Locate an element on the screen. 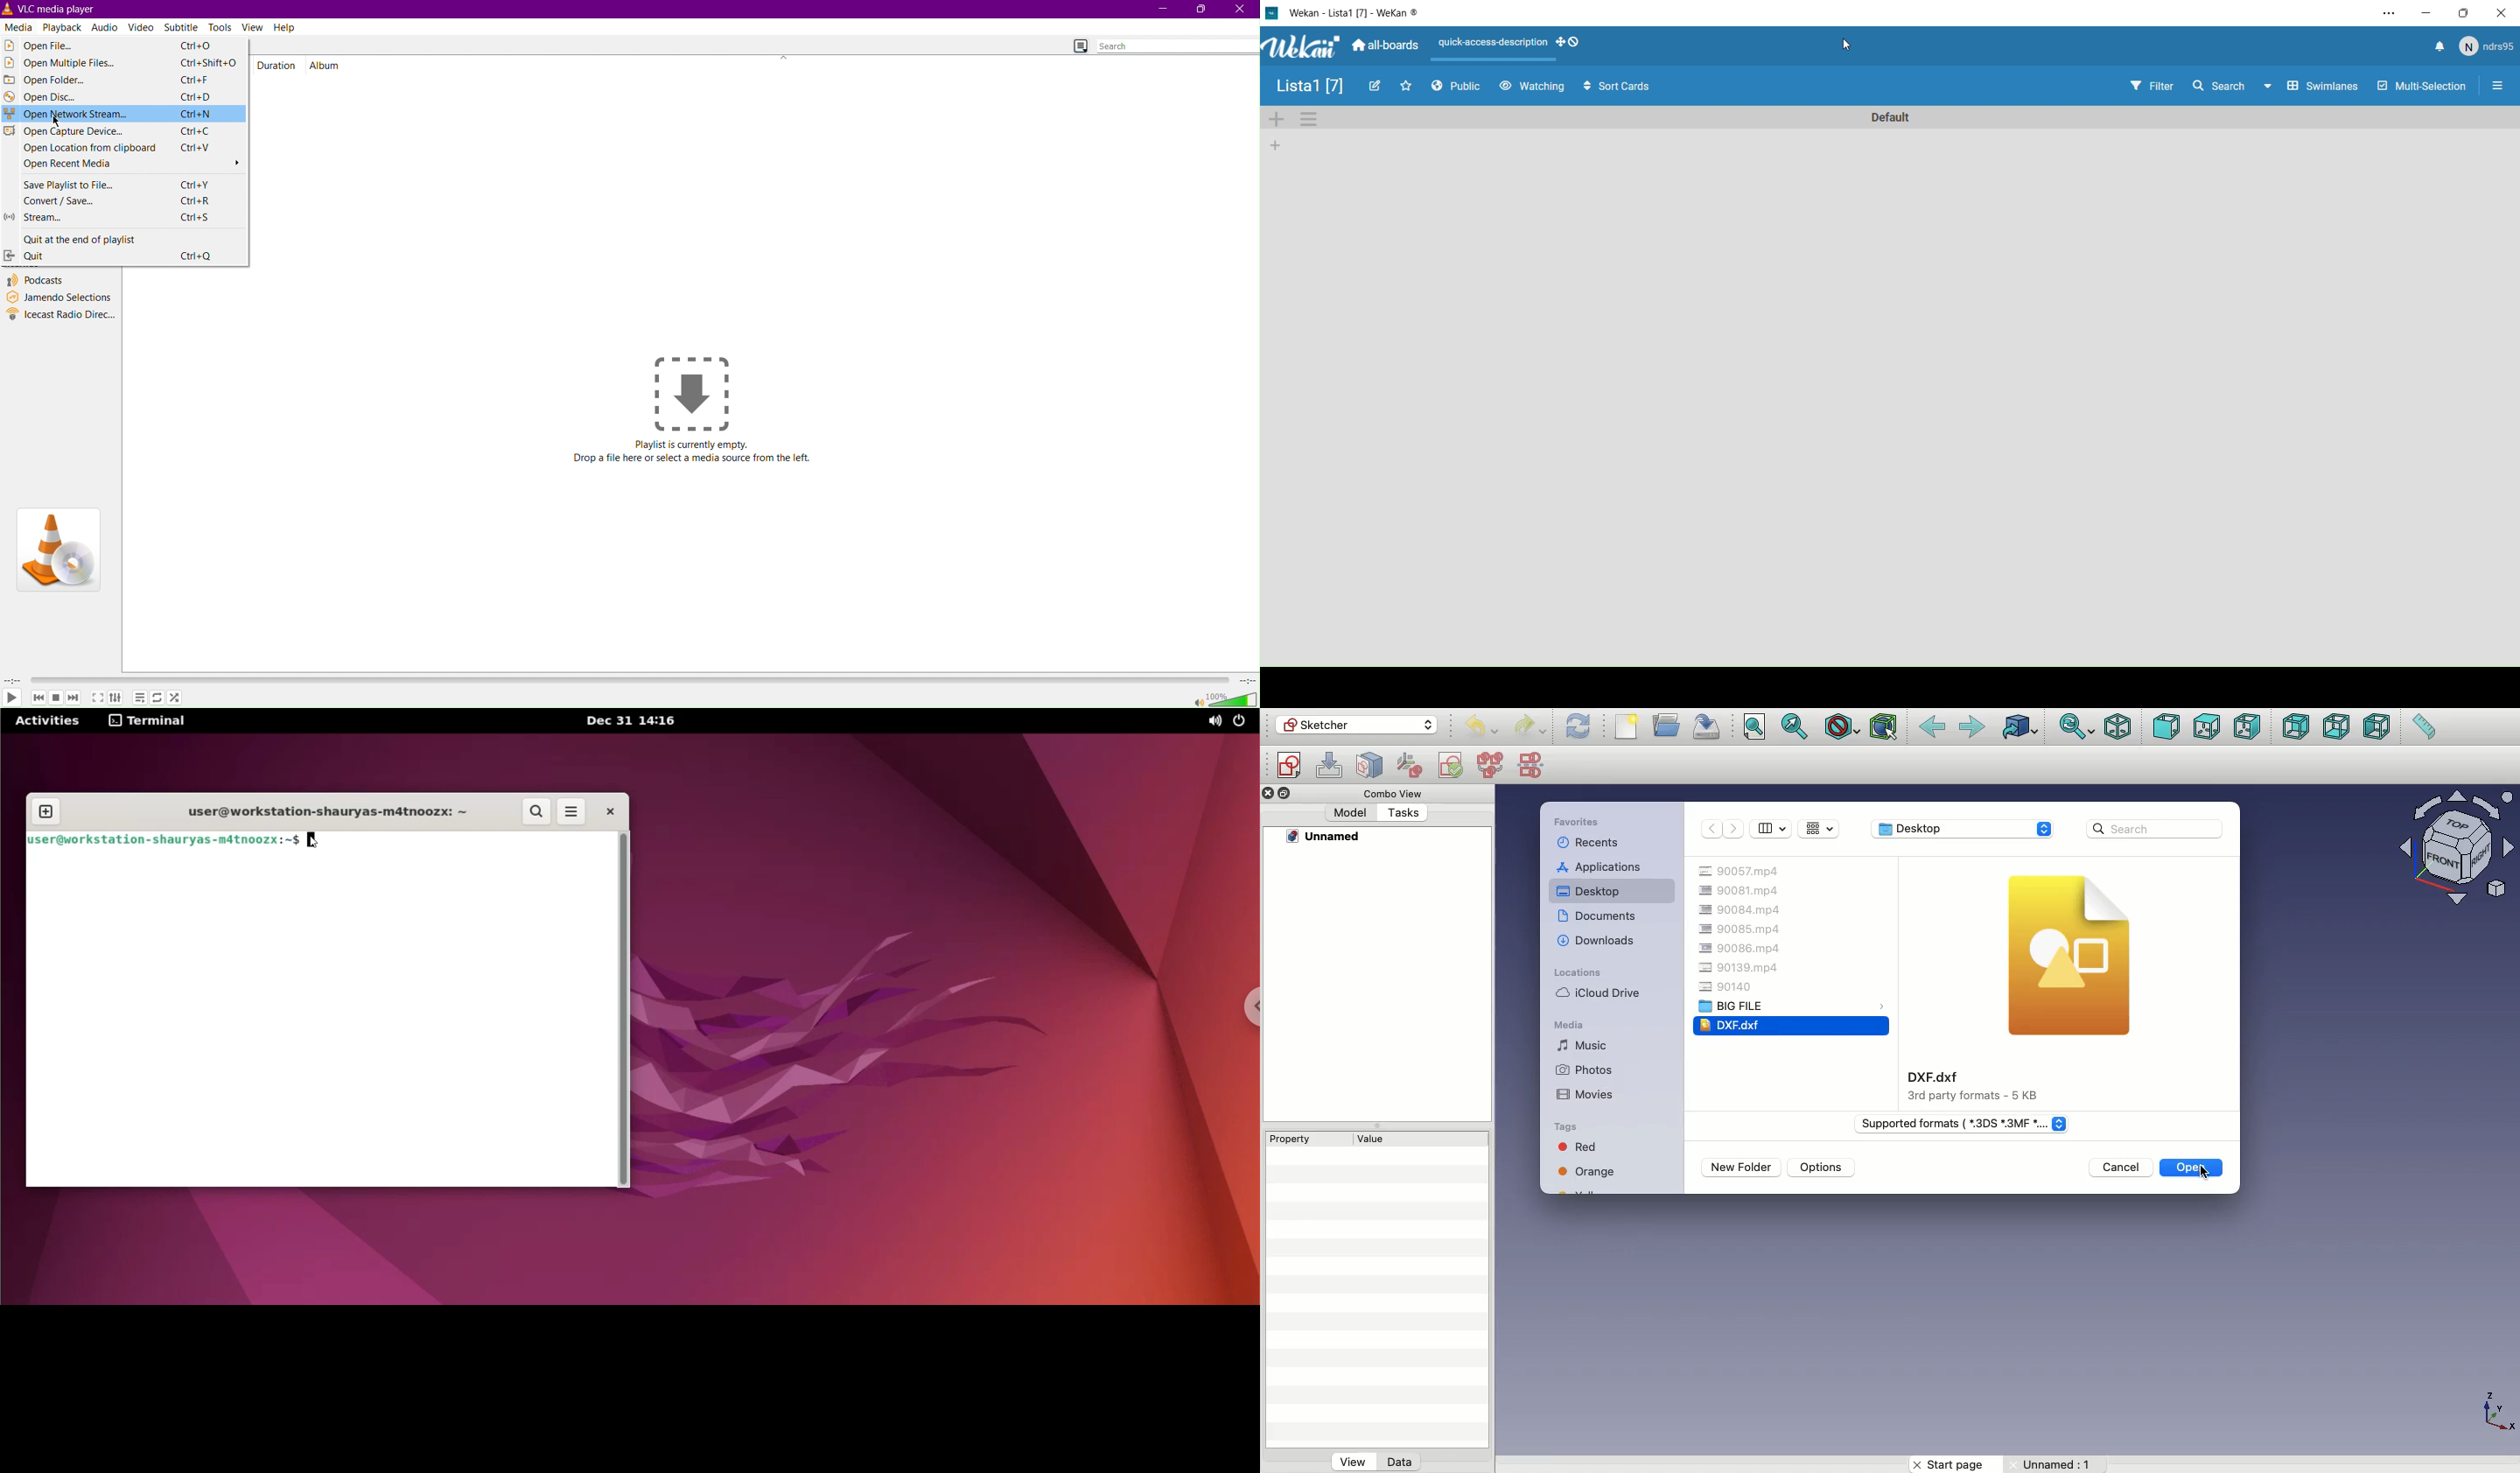 The width and height of the screenshot is (2520, 1484). Measure is located at coordinates (2424, 726).